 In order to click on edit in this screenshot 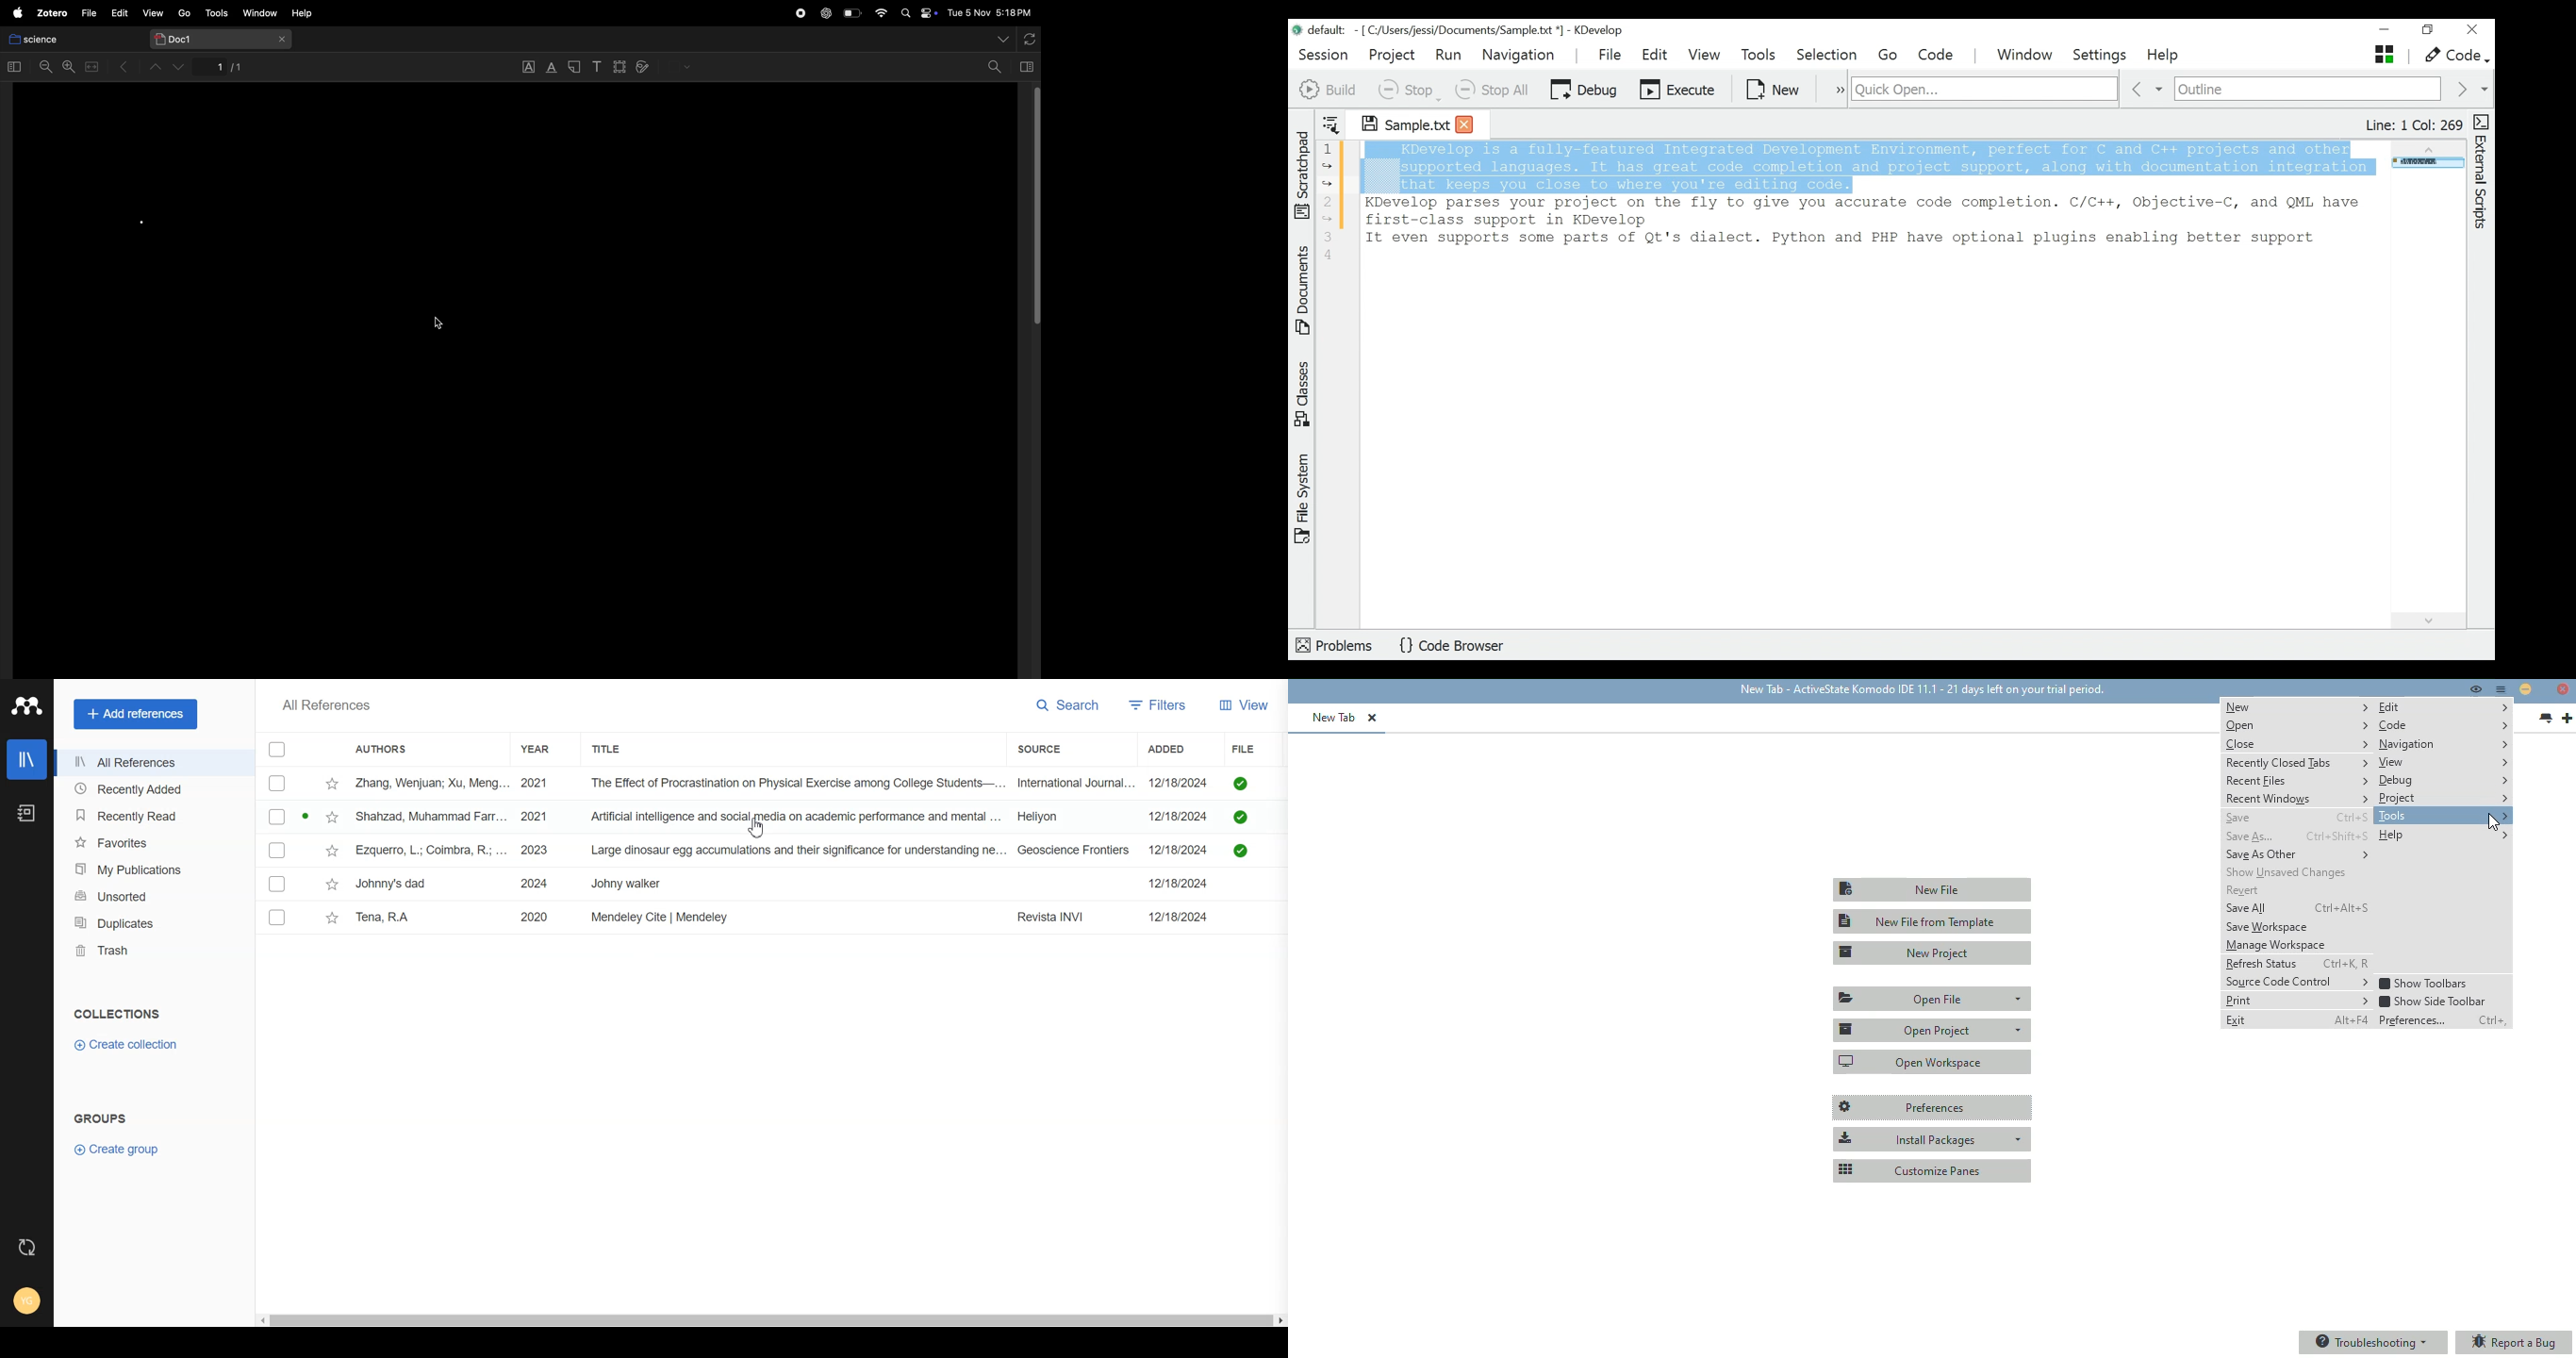, I will do `click(120, 13)`.